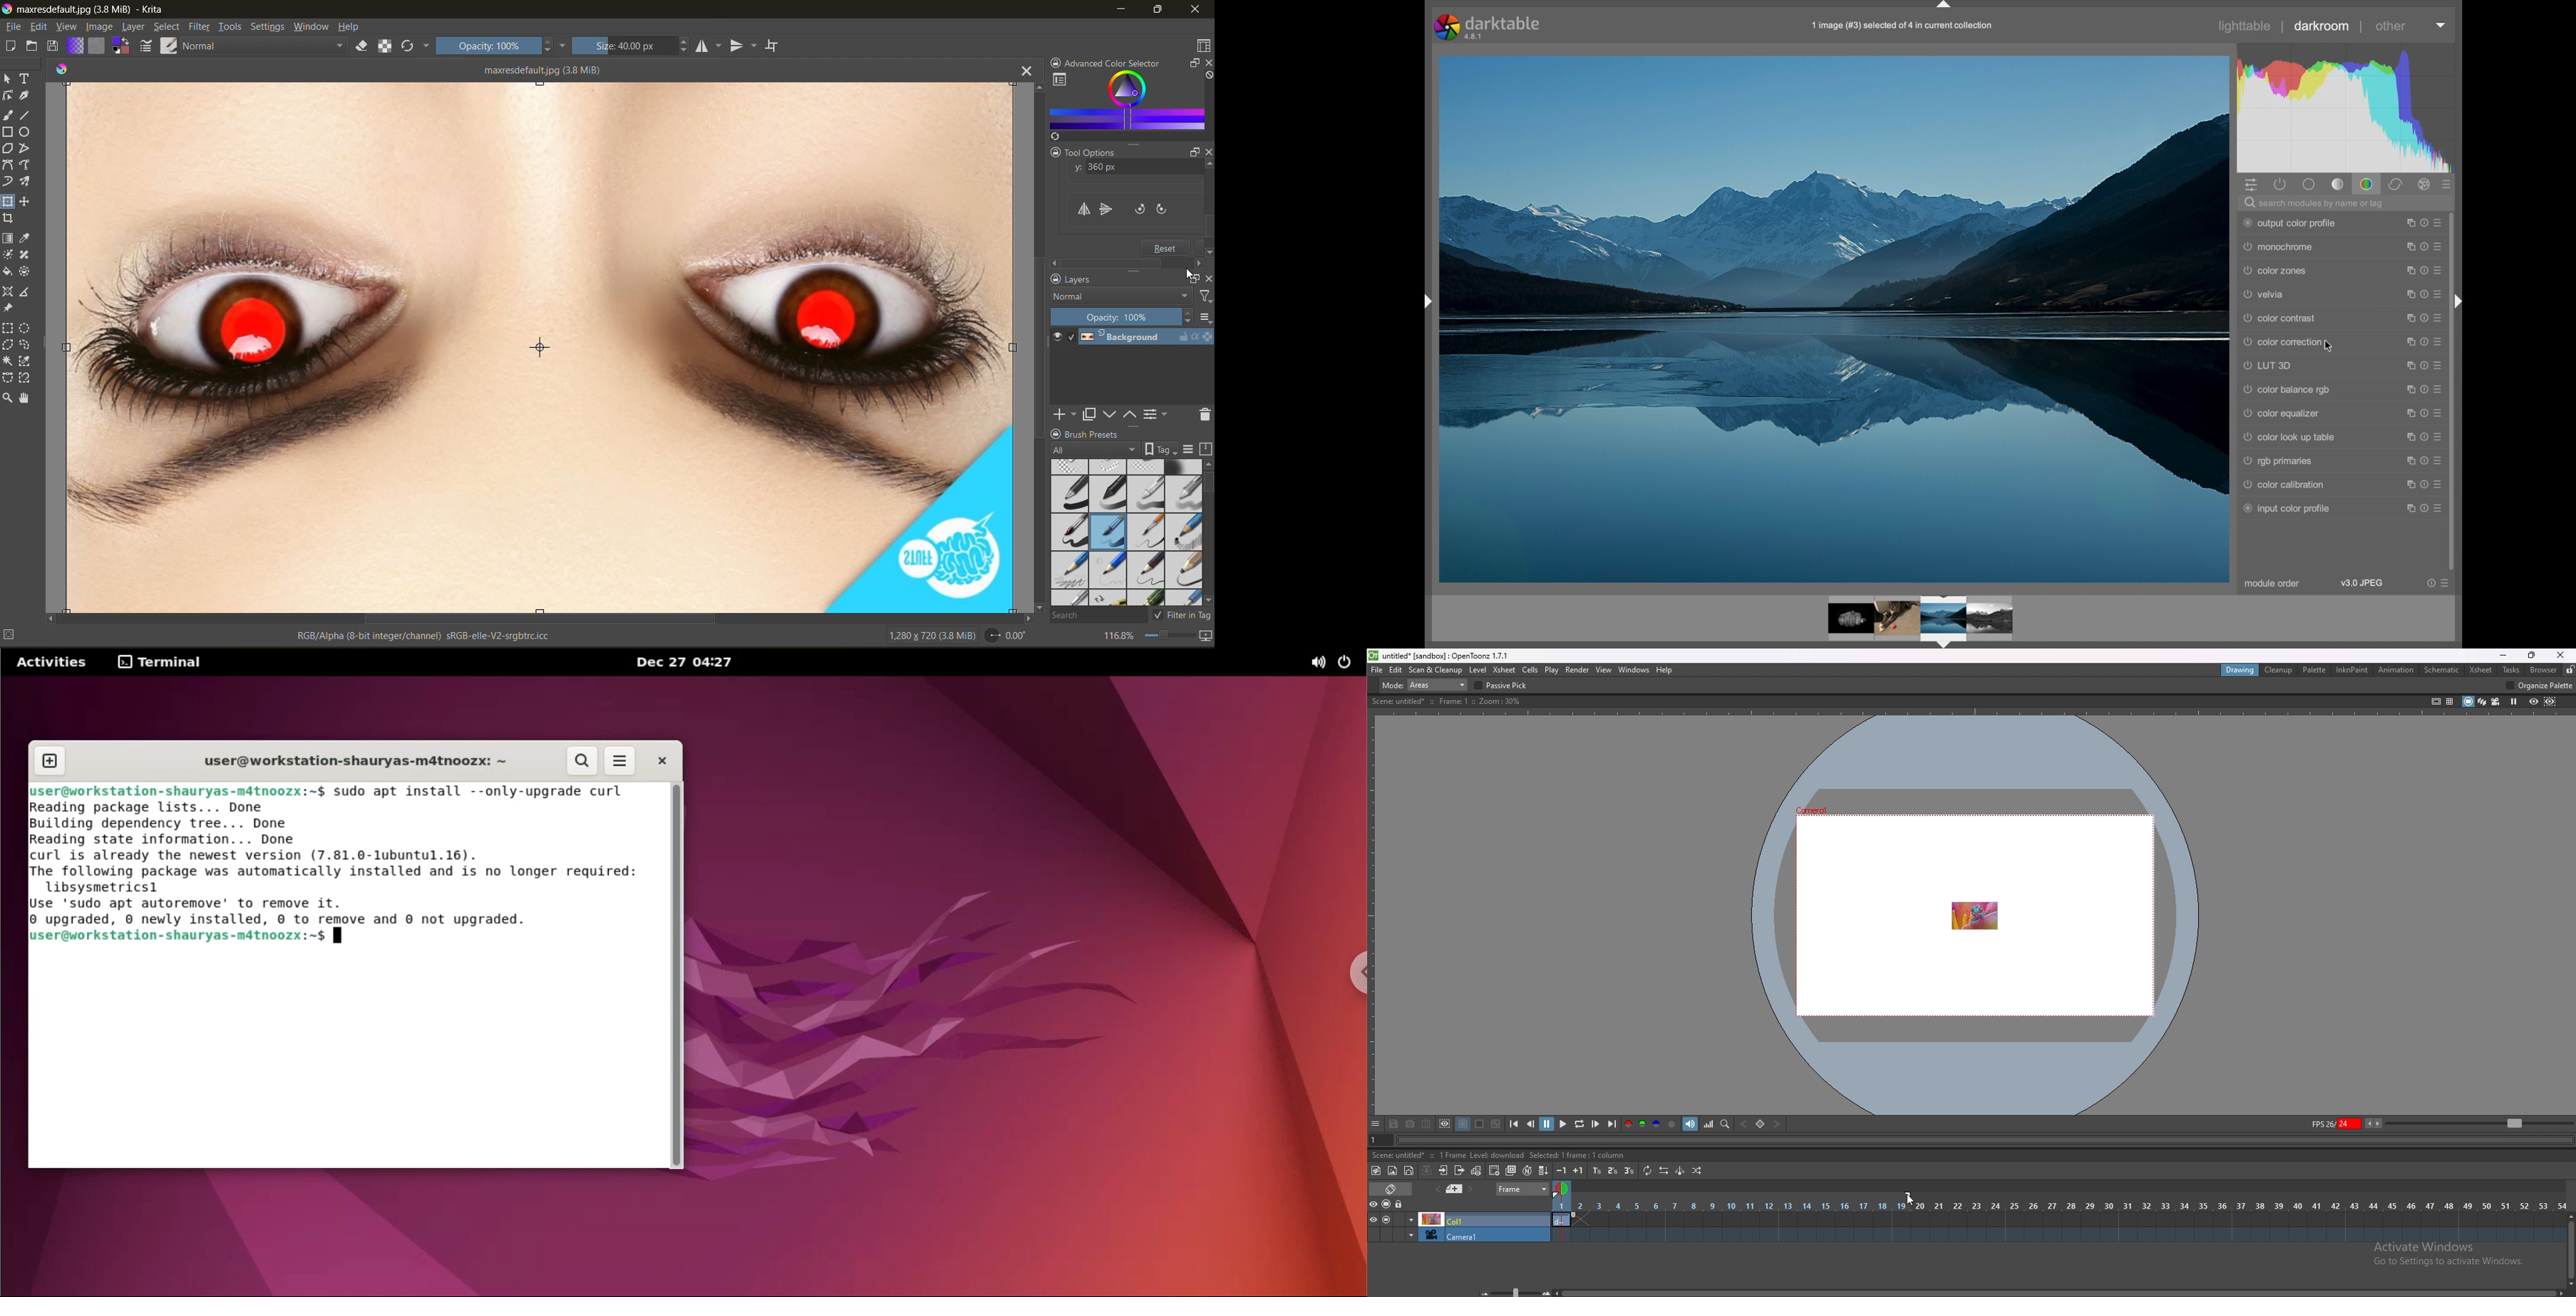  Describe the element at coordinates (1681, 1170) in the screenshot. I see `swing` at that location.